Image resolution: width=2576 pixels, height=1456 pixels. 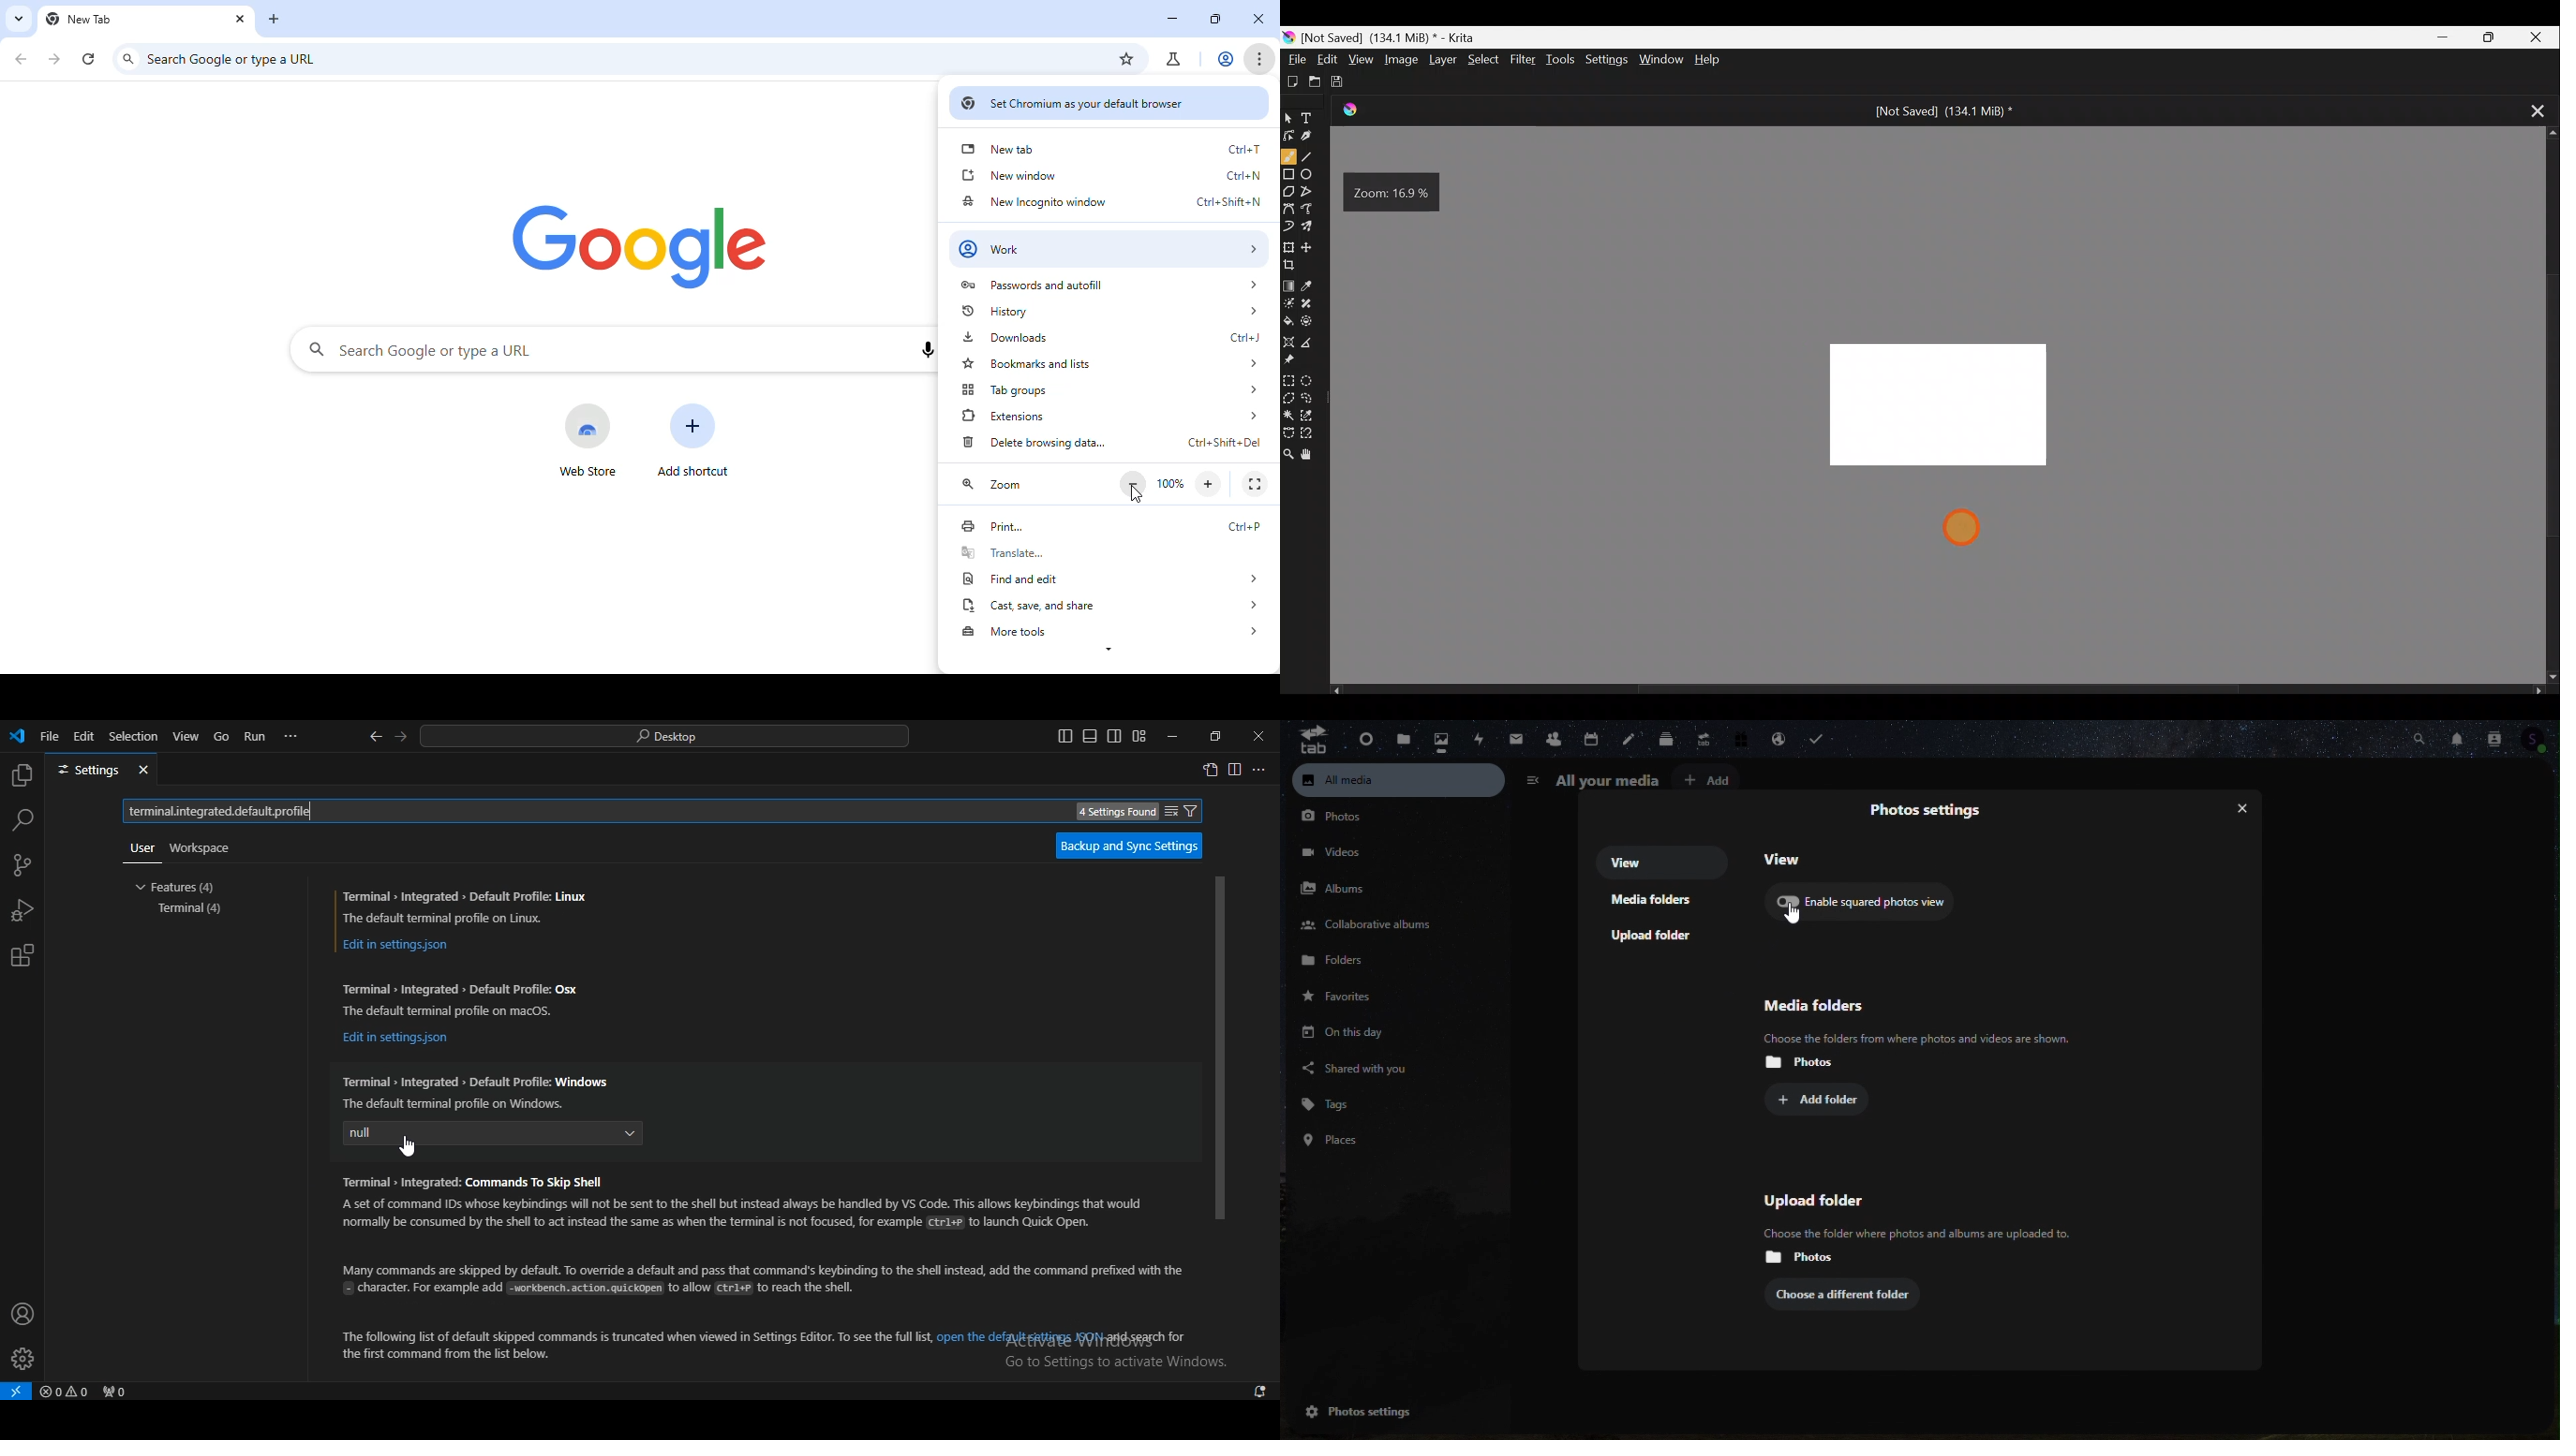 I want to click on more tools, so click(x=1113, y=632).